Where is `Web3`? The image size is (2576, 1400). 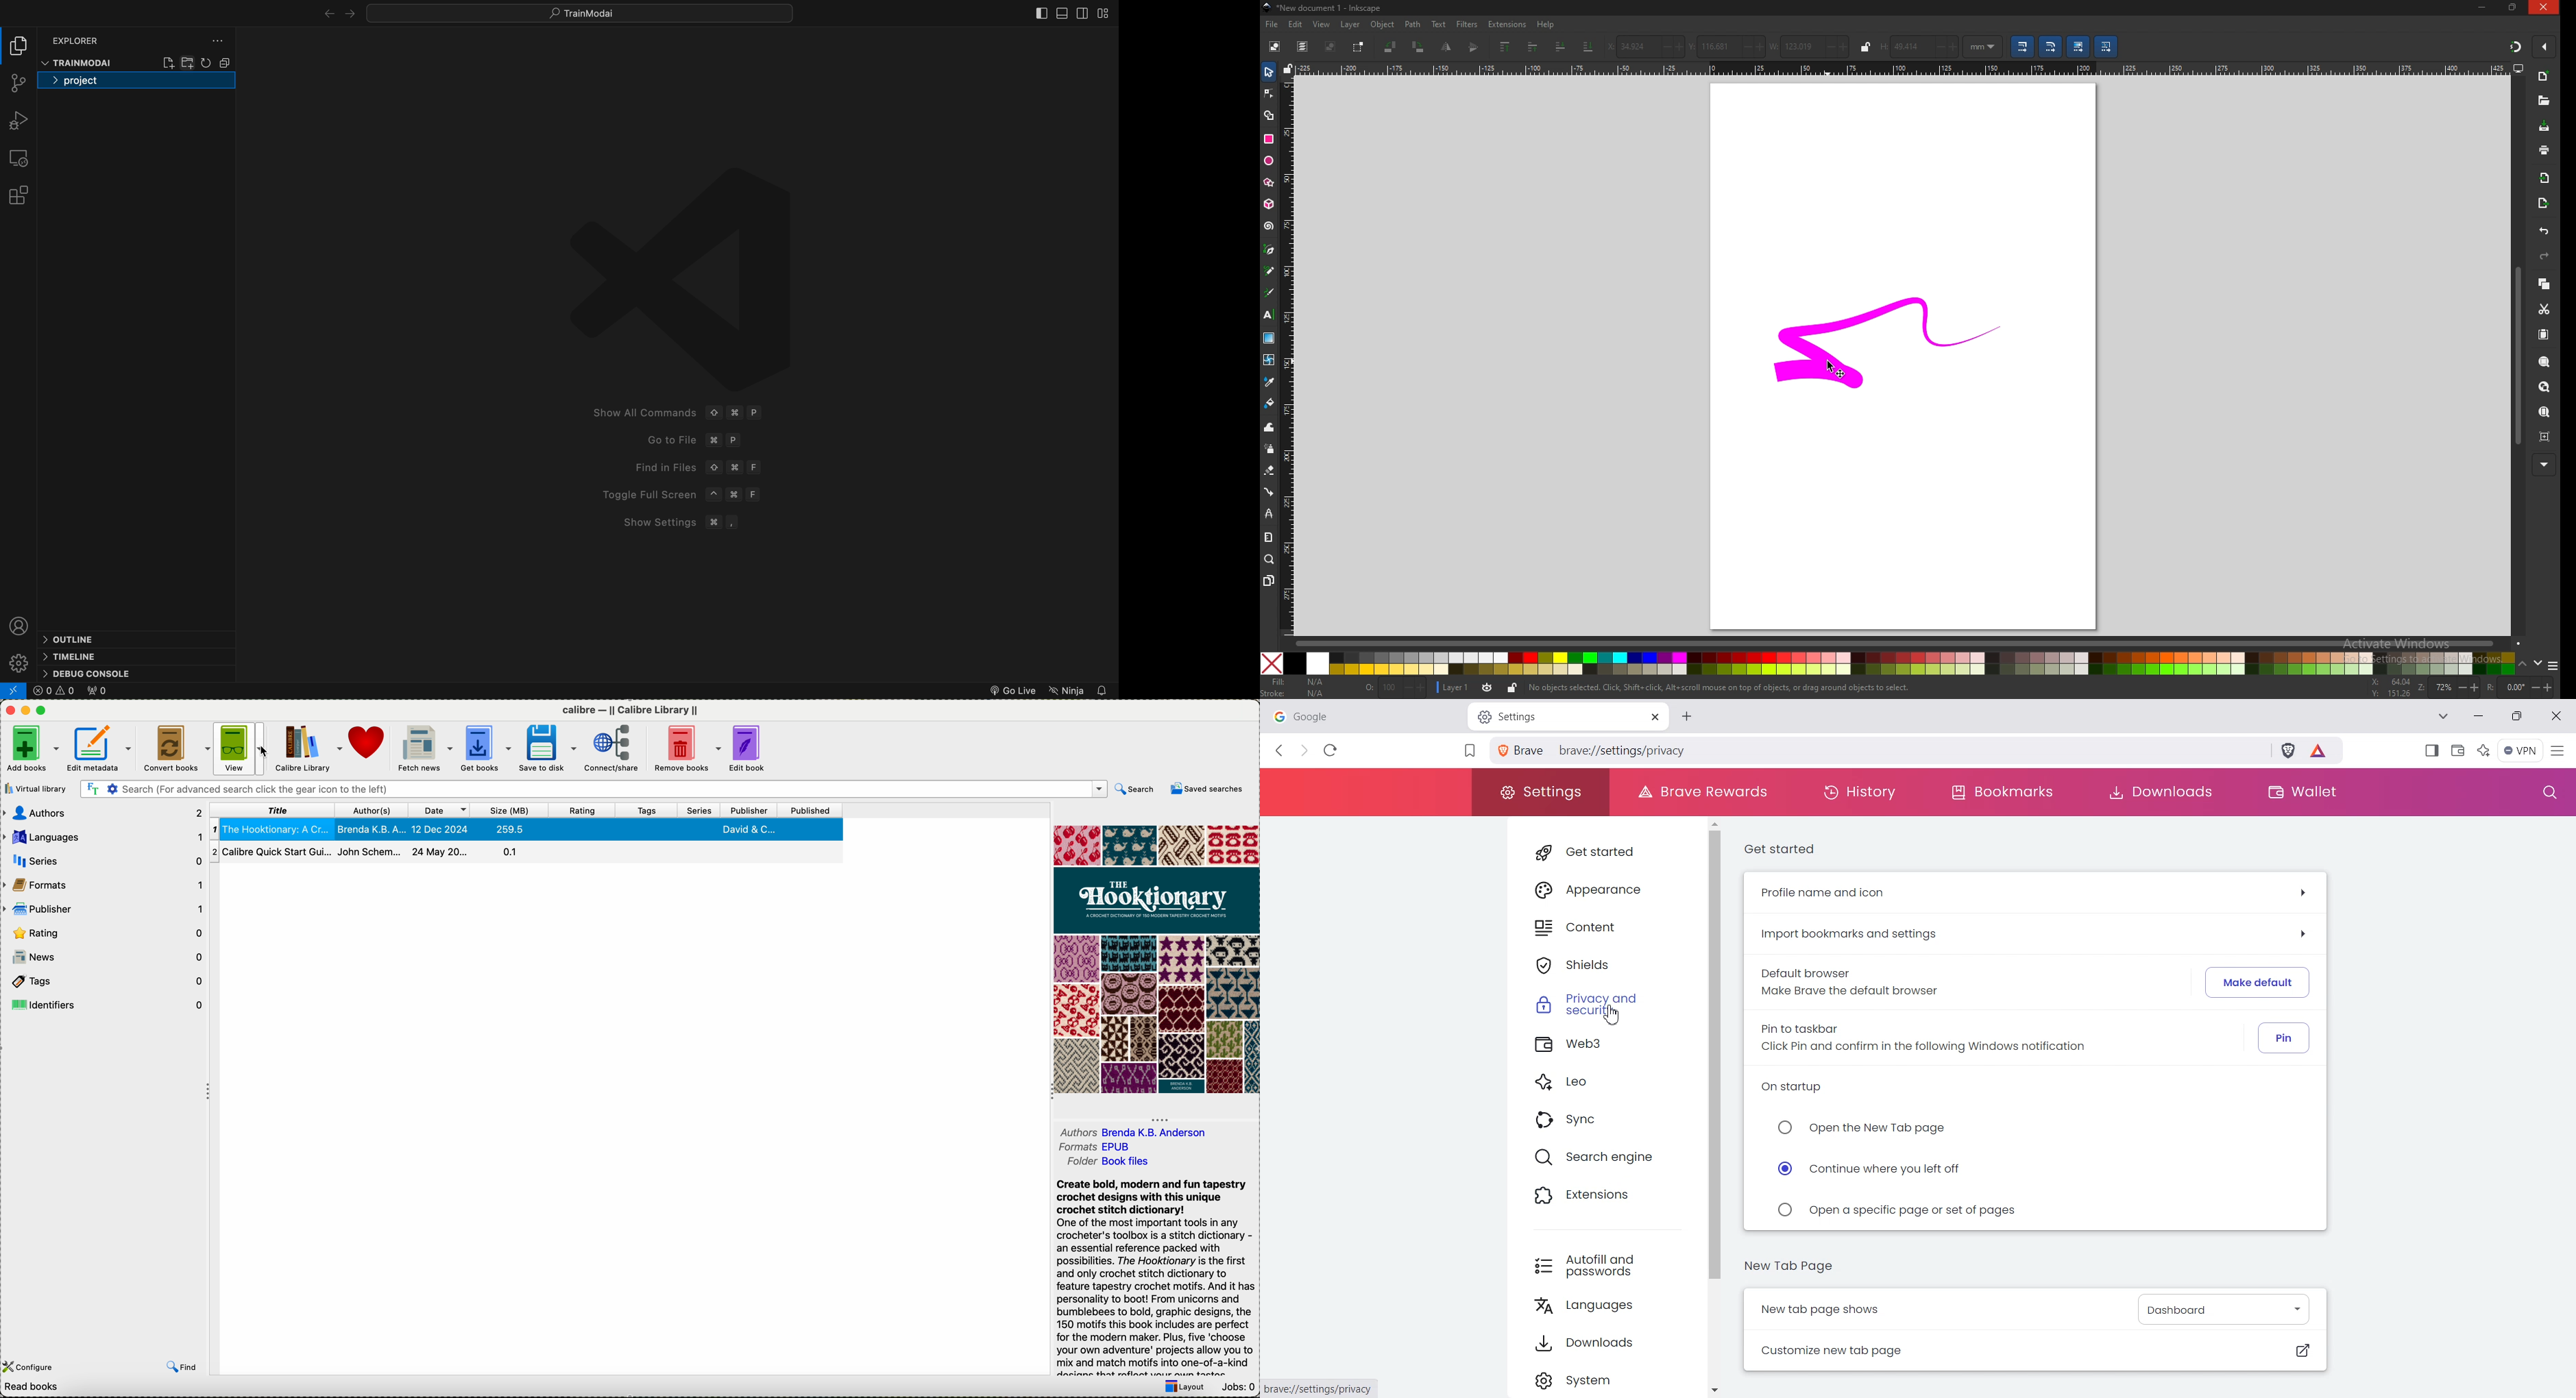
Web3 is located at coordinates (1600, 1046).